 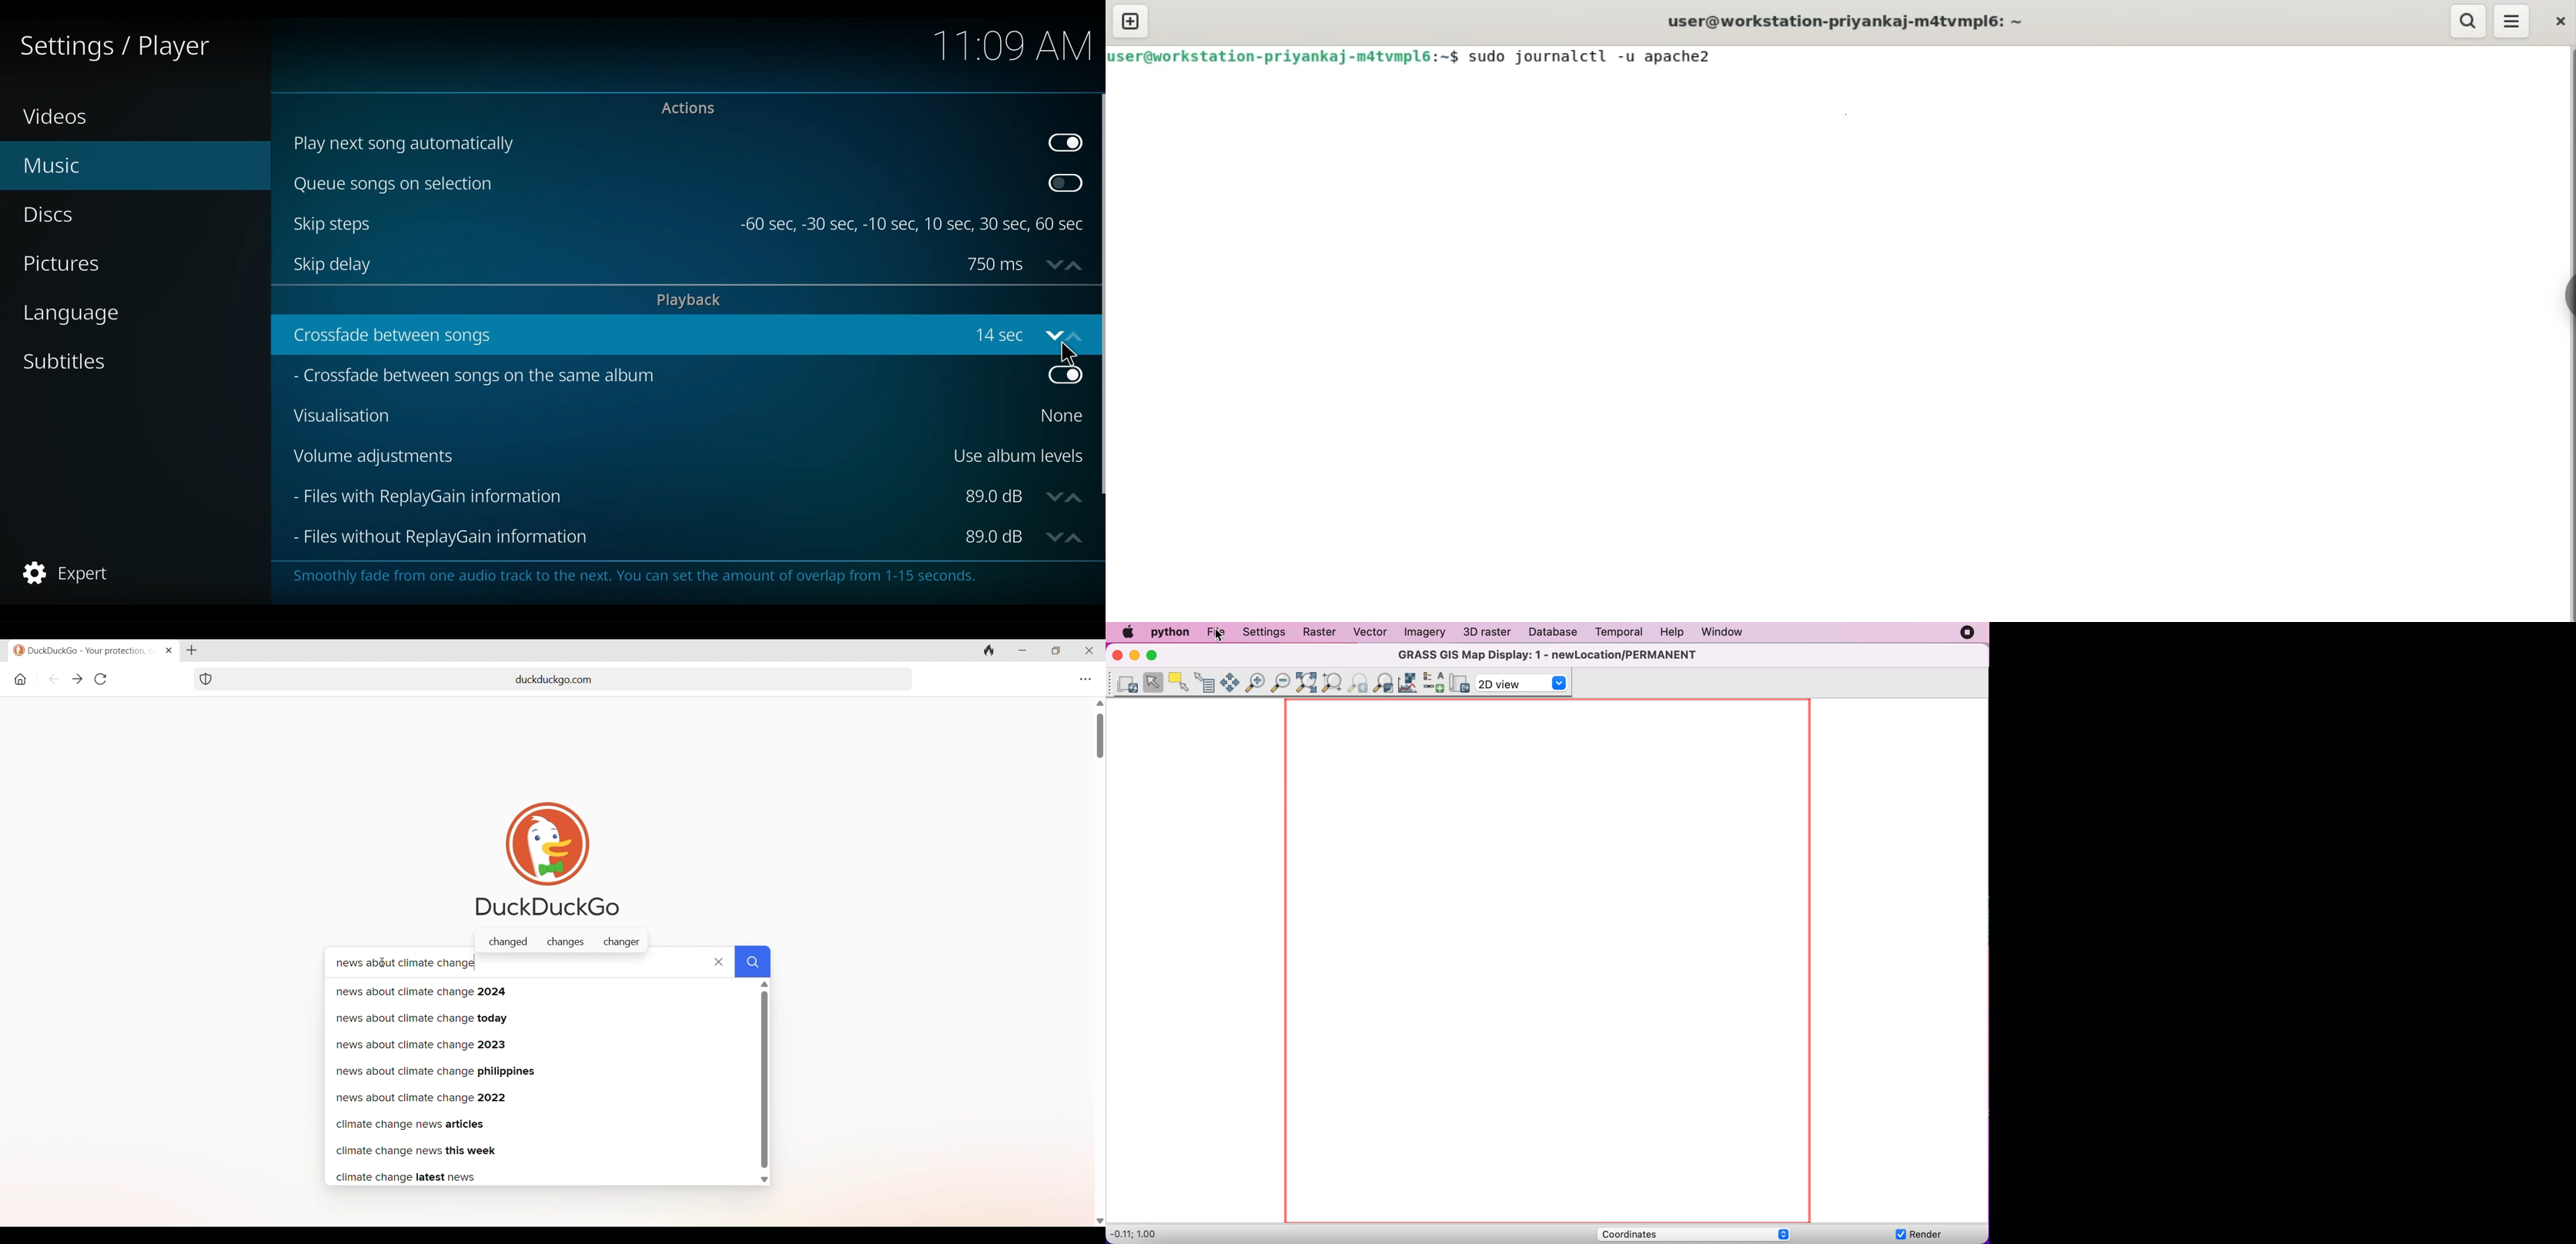 What do you see at coordinates (643, 578) in the screenshot?
I see `Smoothly fade from one audio track to the next. You can set the amount of overlap from 1-15 seconds.` at bounding box center [643, 578].